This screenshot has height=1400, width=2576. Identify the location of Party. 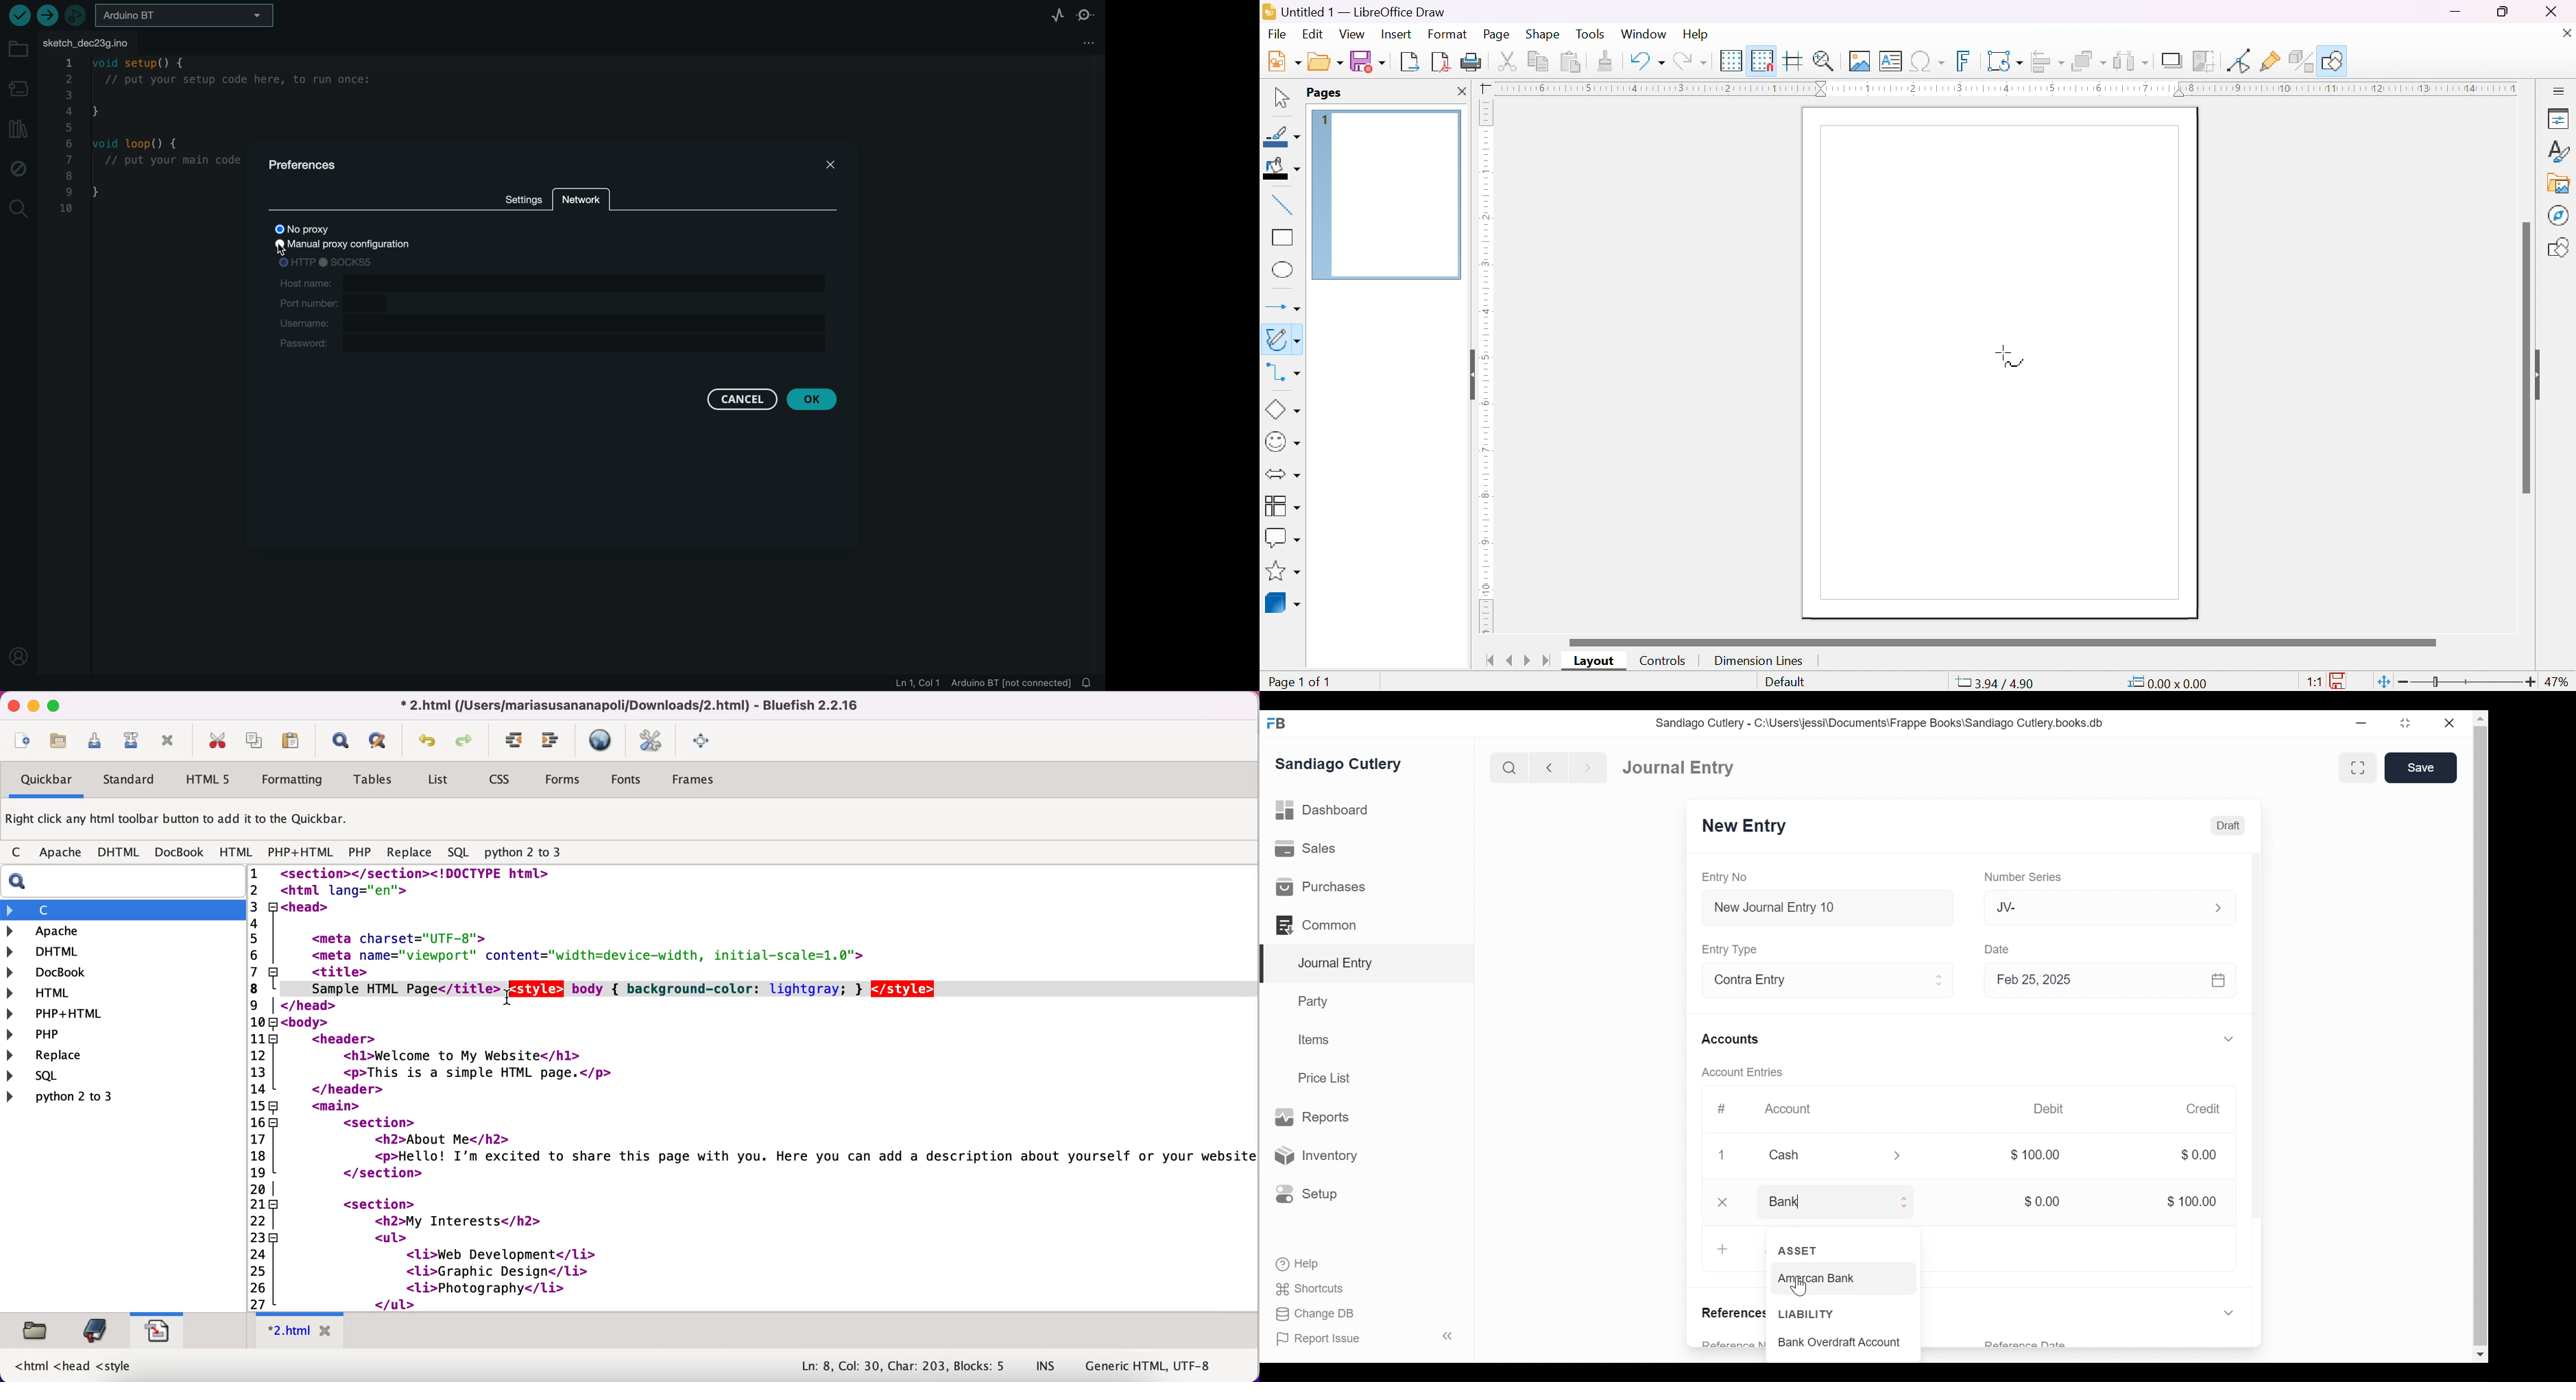
(1311, 1001).